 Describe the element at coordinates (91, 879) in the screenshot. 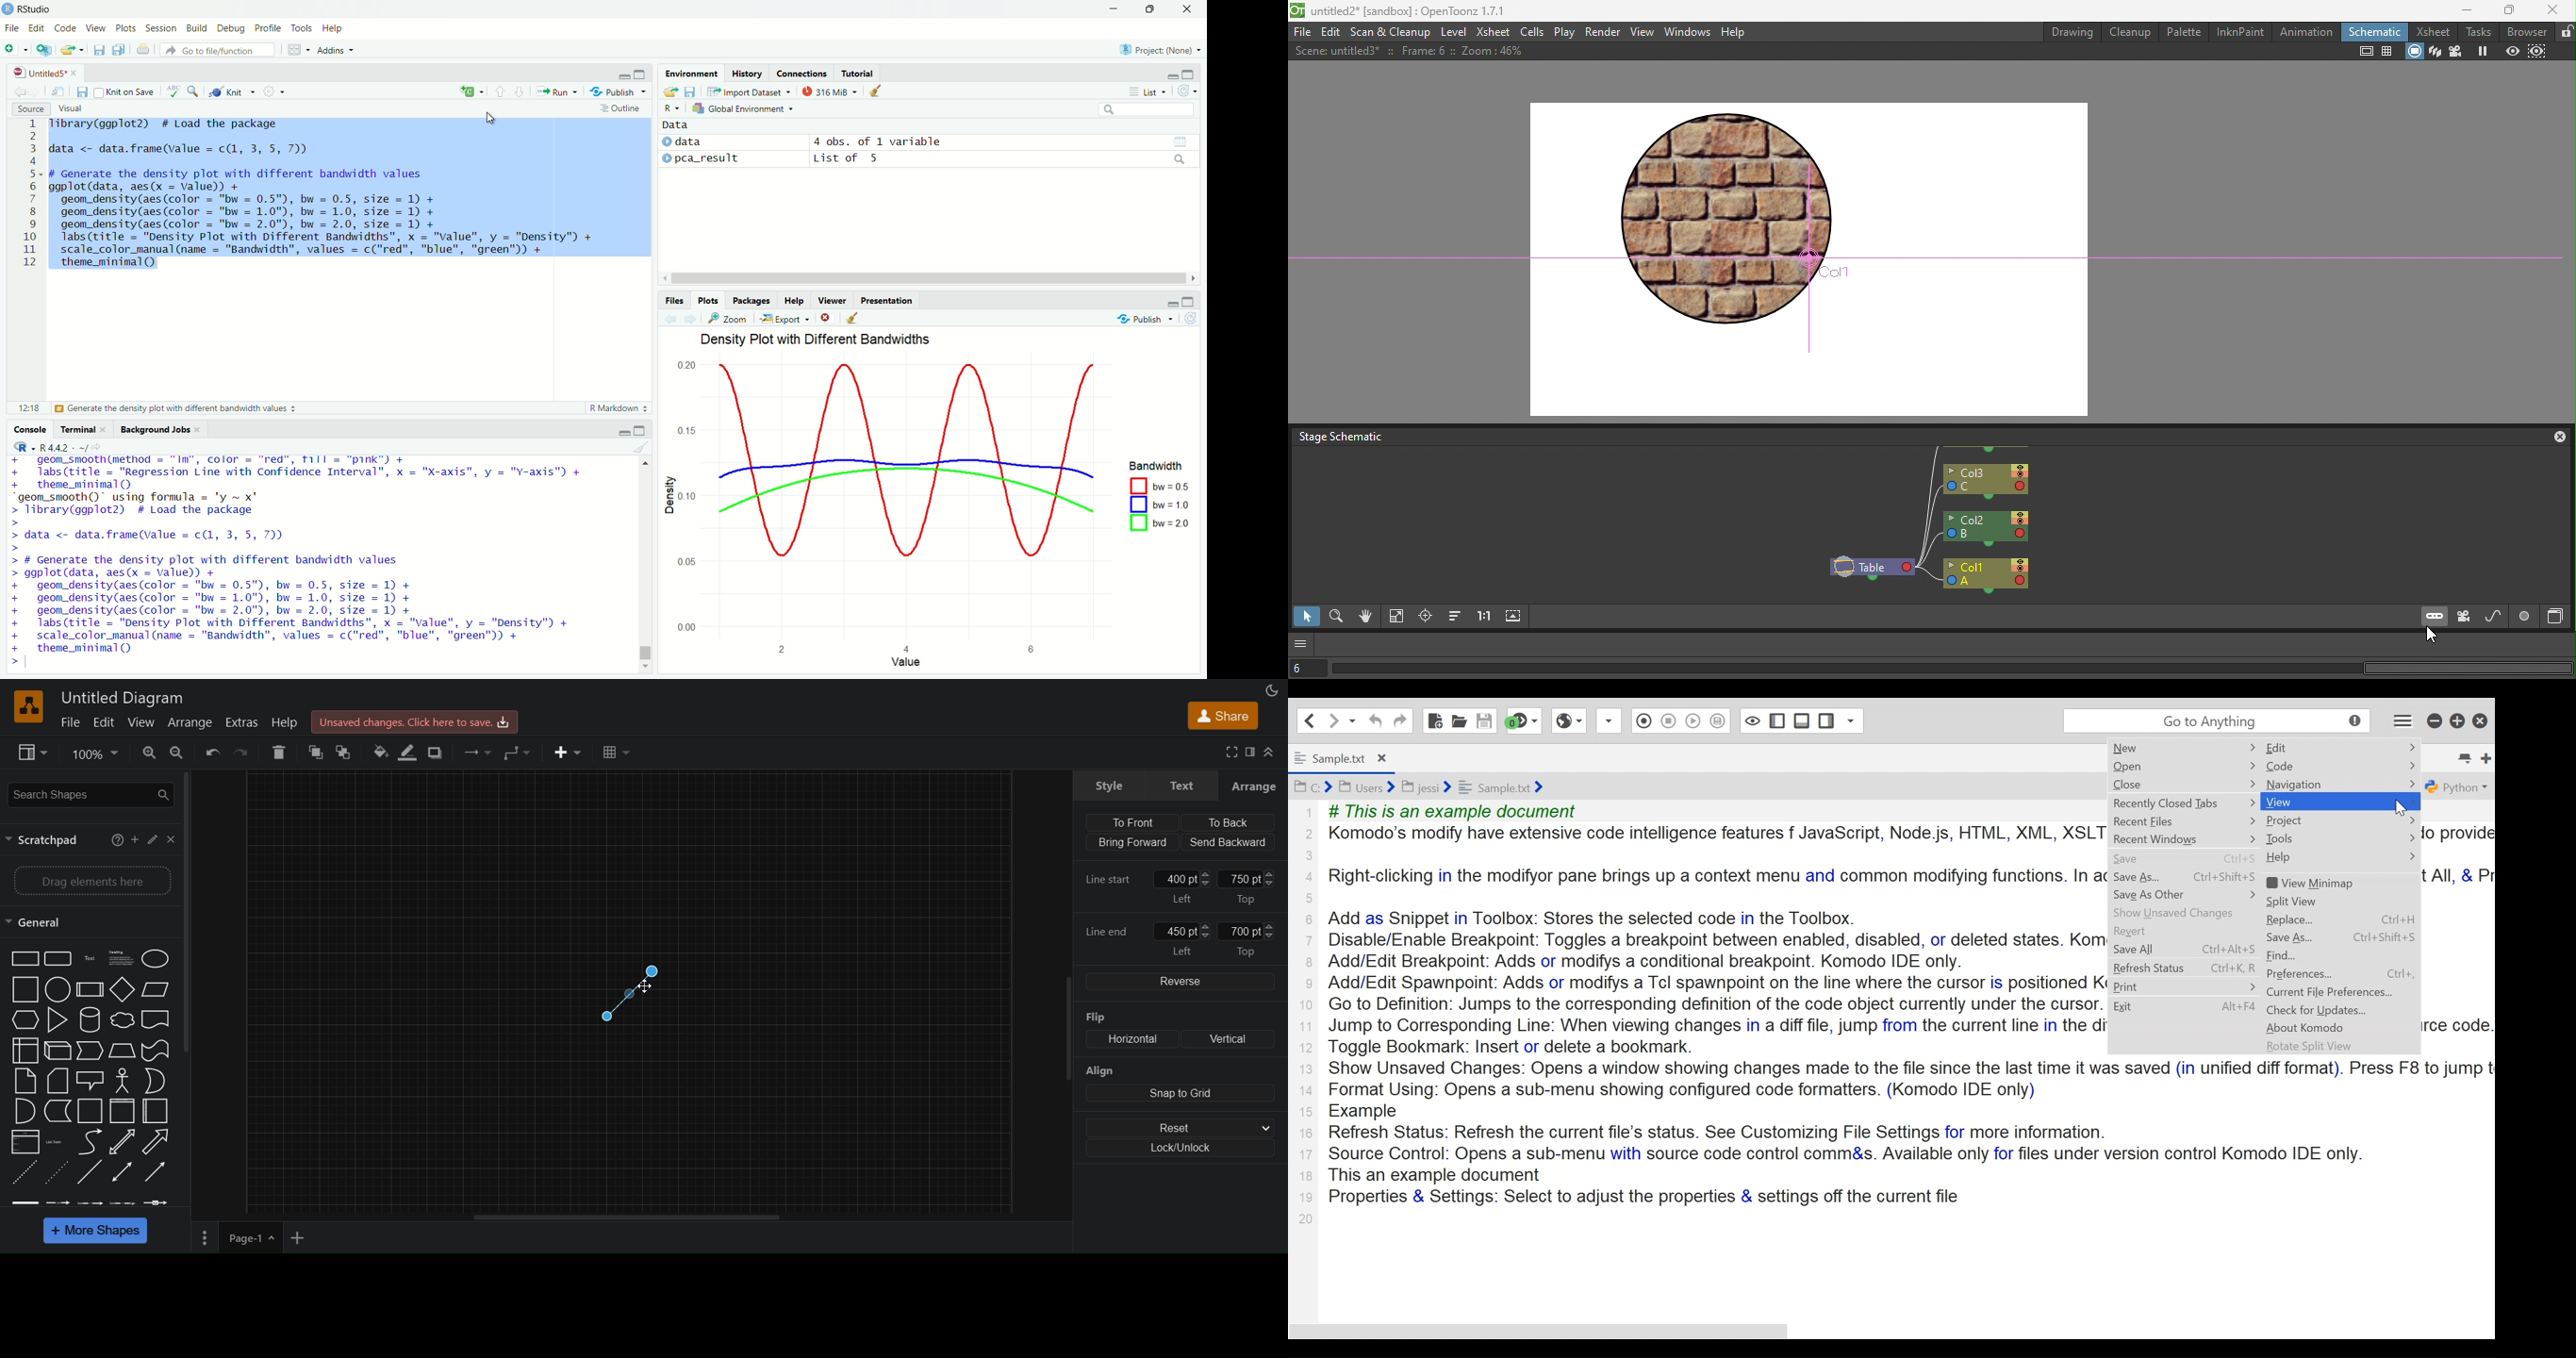

I see `drag elements here` at that location.